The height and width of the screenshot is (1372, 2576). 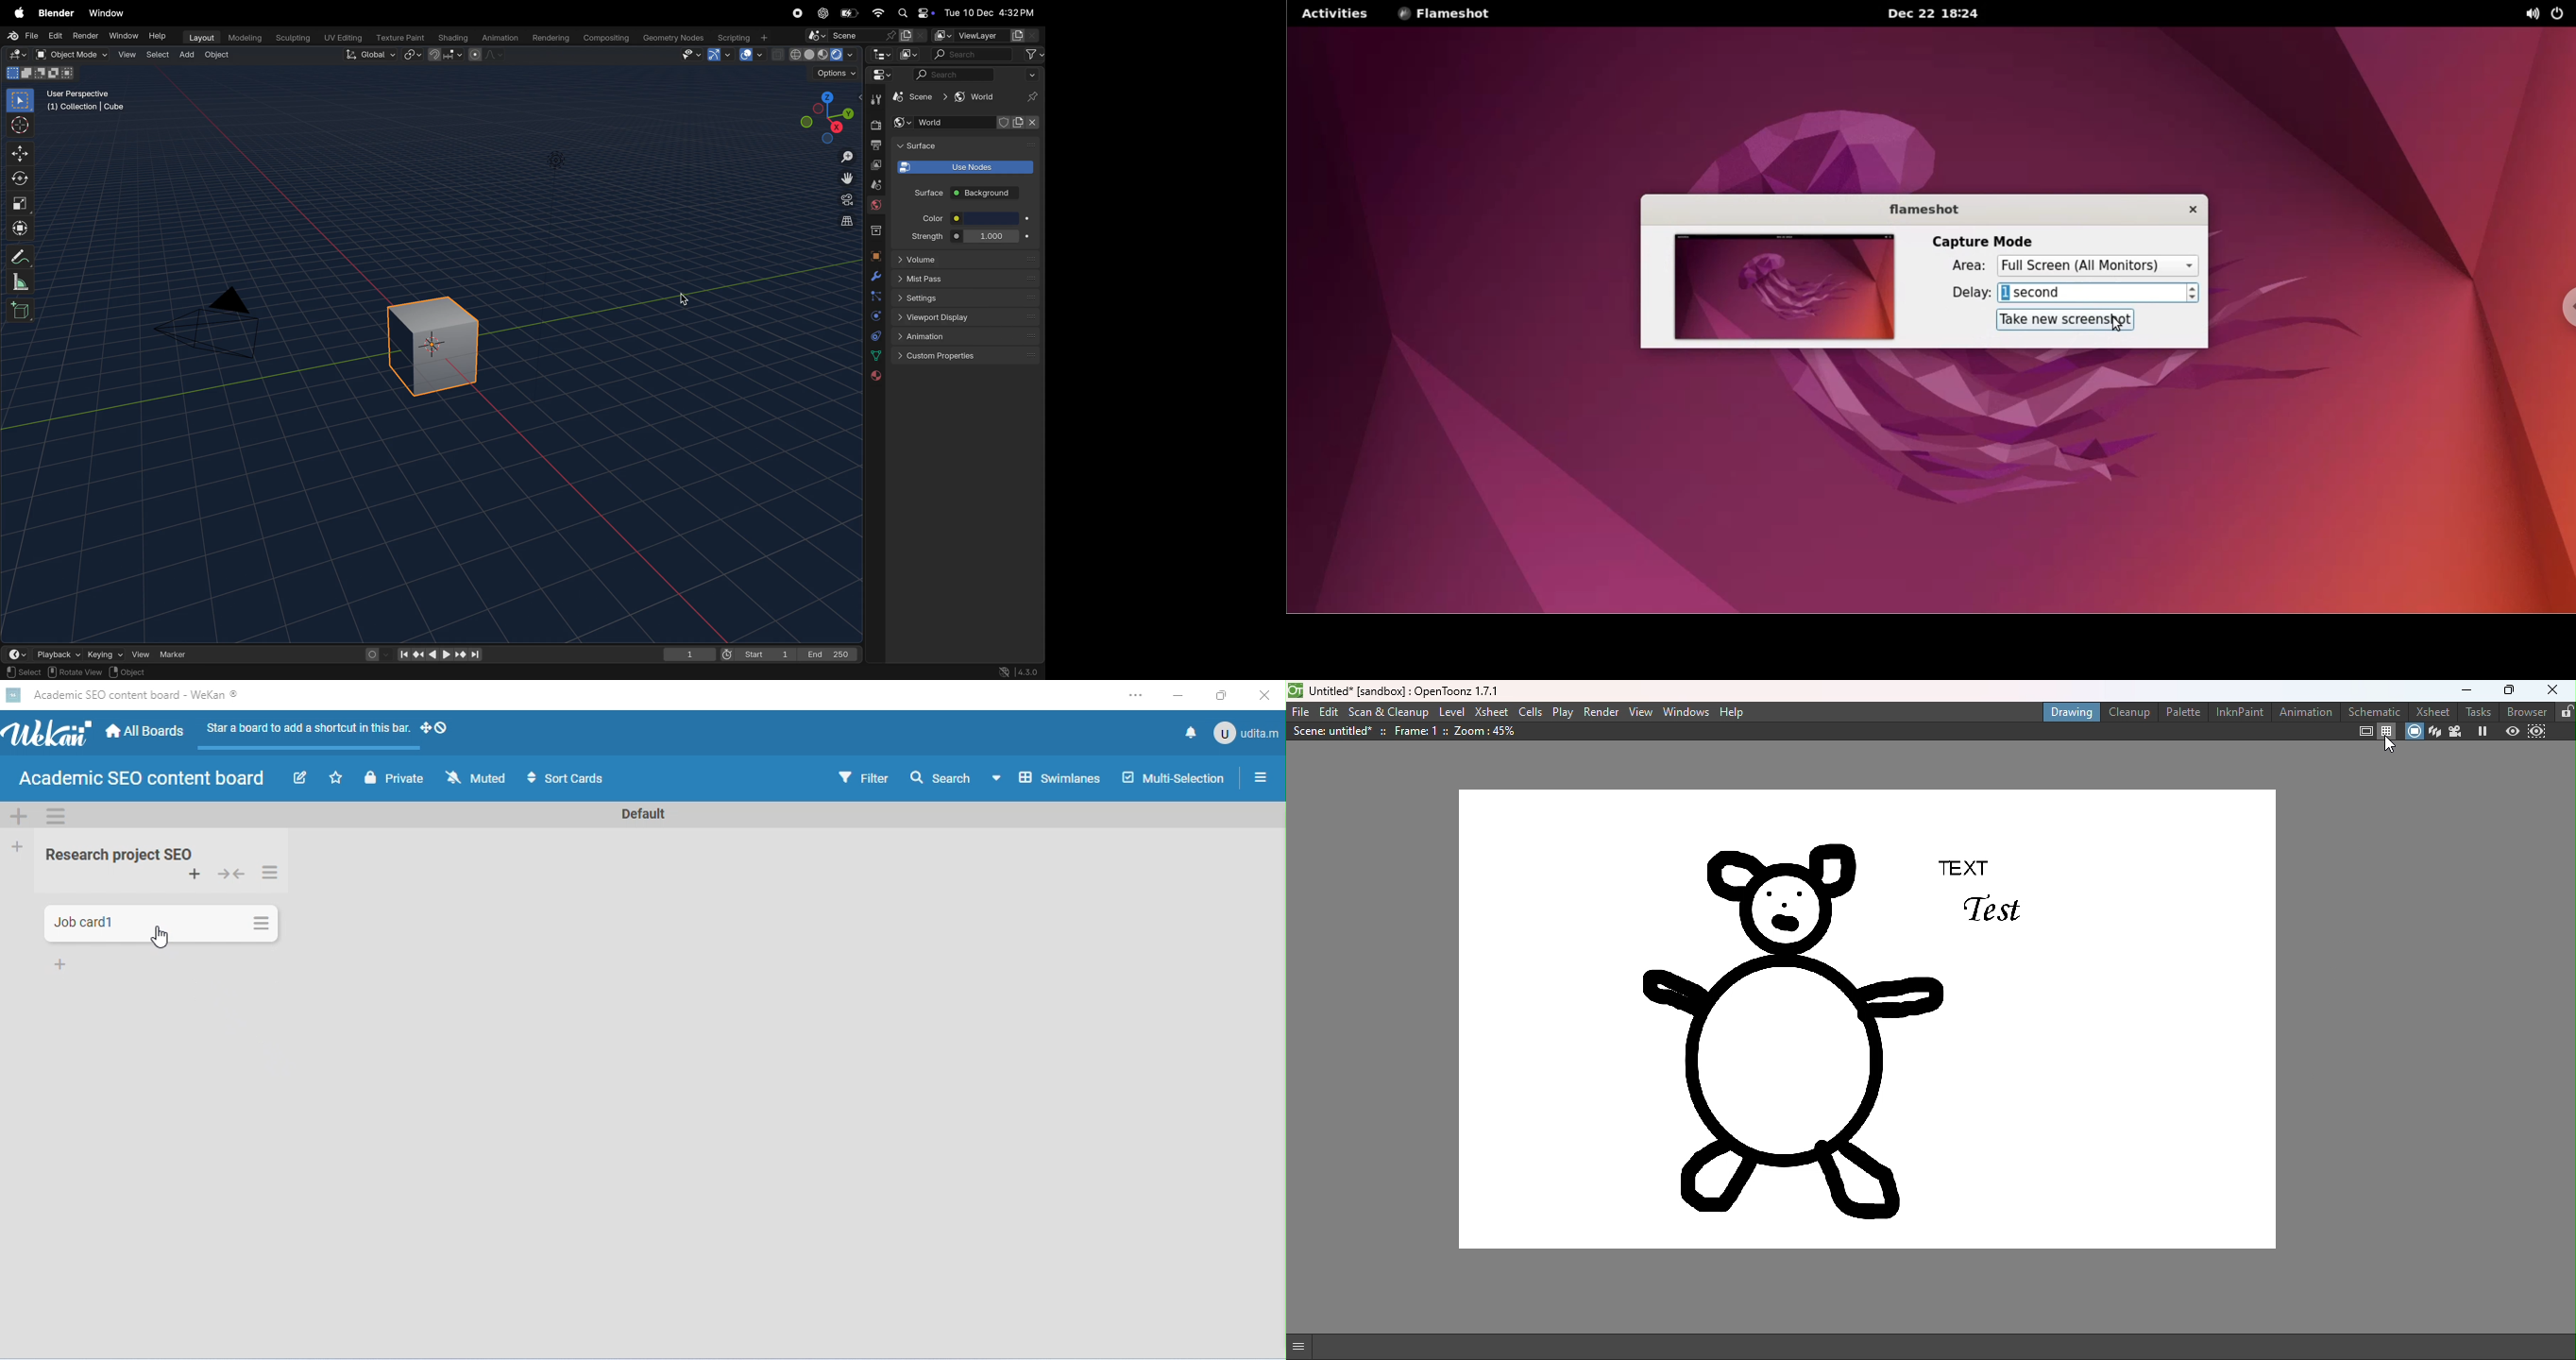 What do you see at coordinates (439, 342) in the screenshot?
I see `3d cube` at bounding box center [439, 342].